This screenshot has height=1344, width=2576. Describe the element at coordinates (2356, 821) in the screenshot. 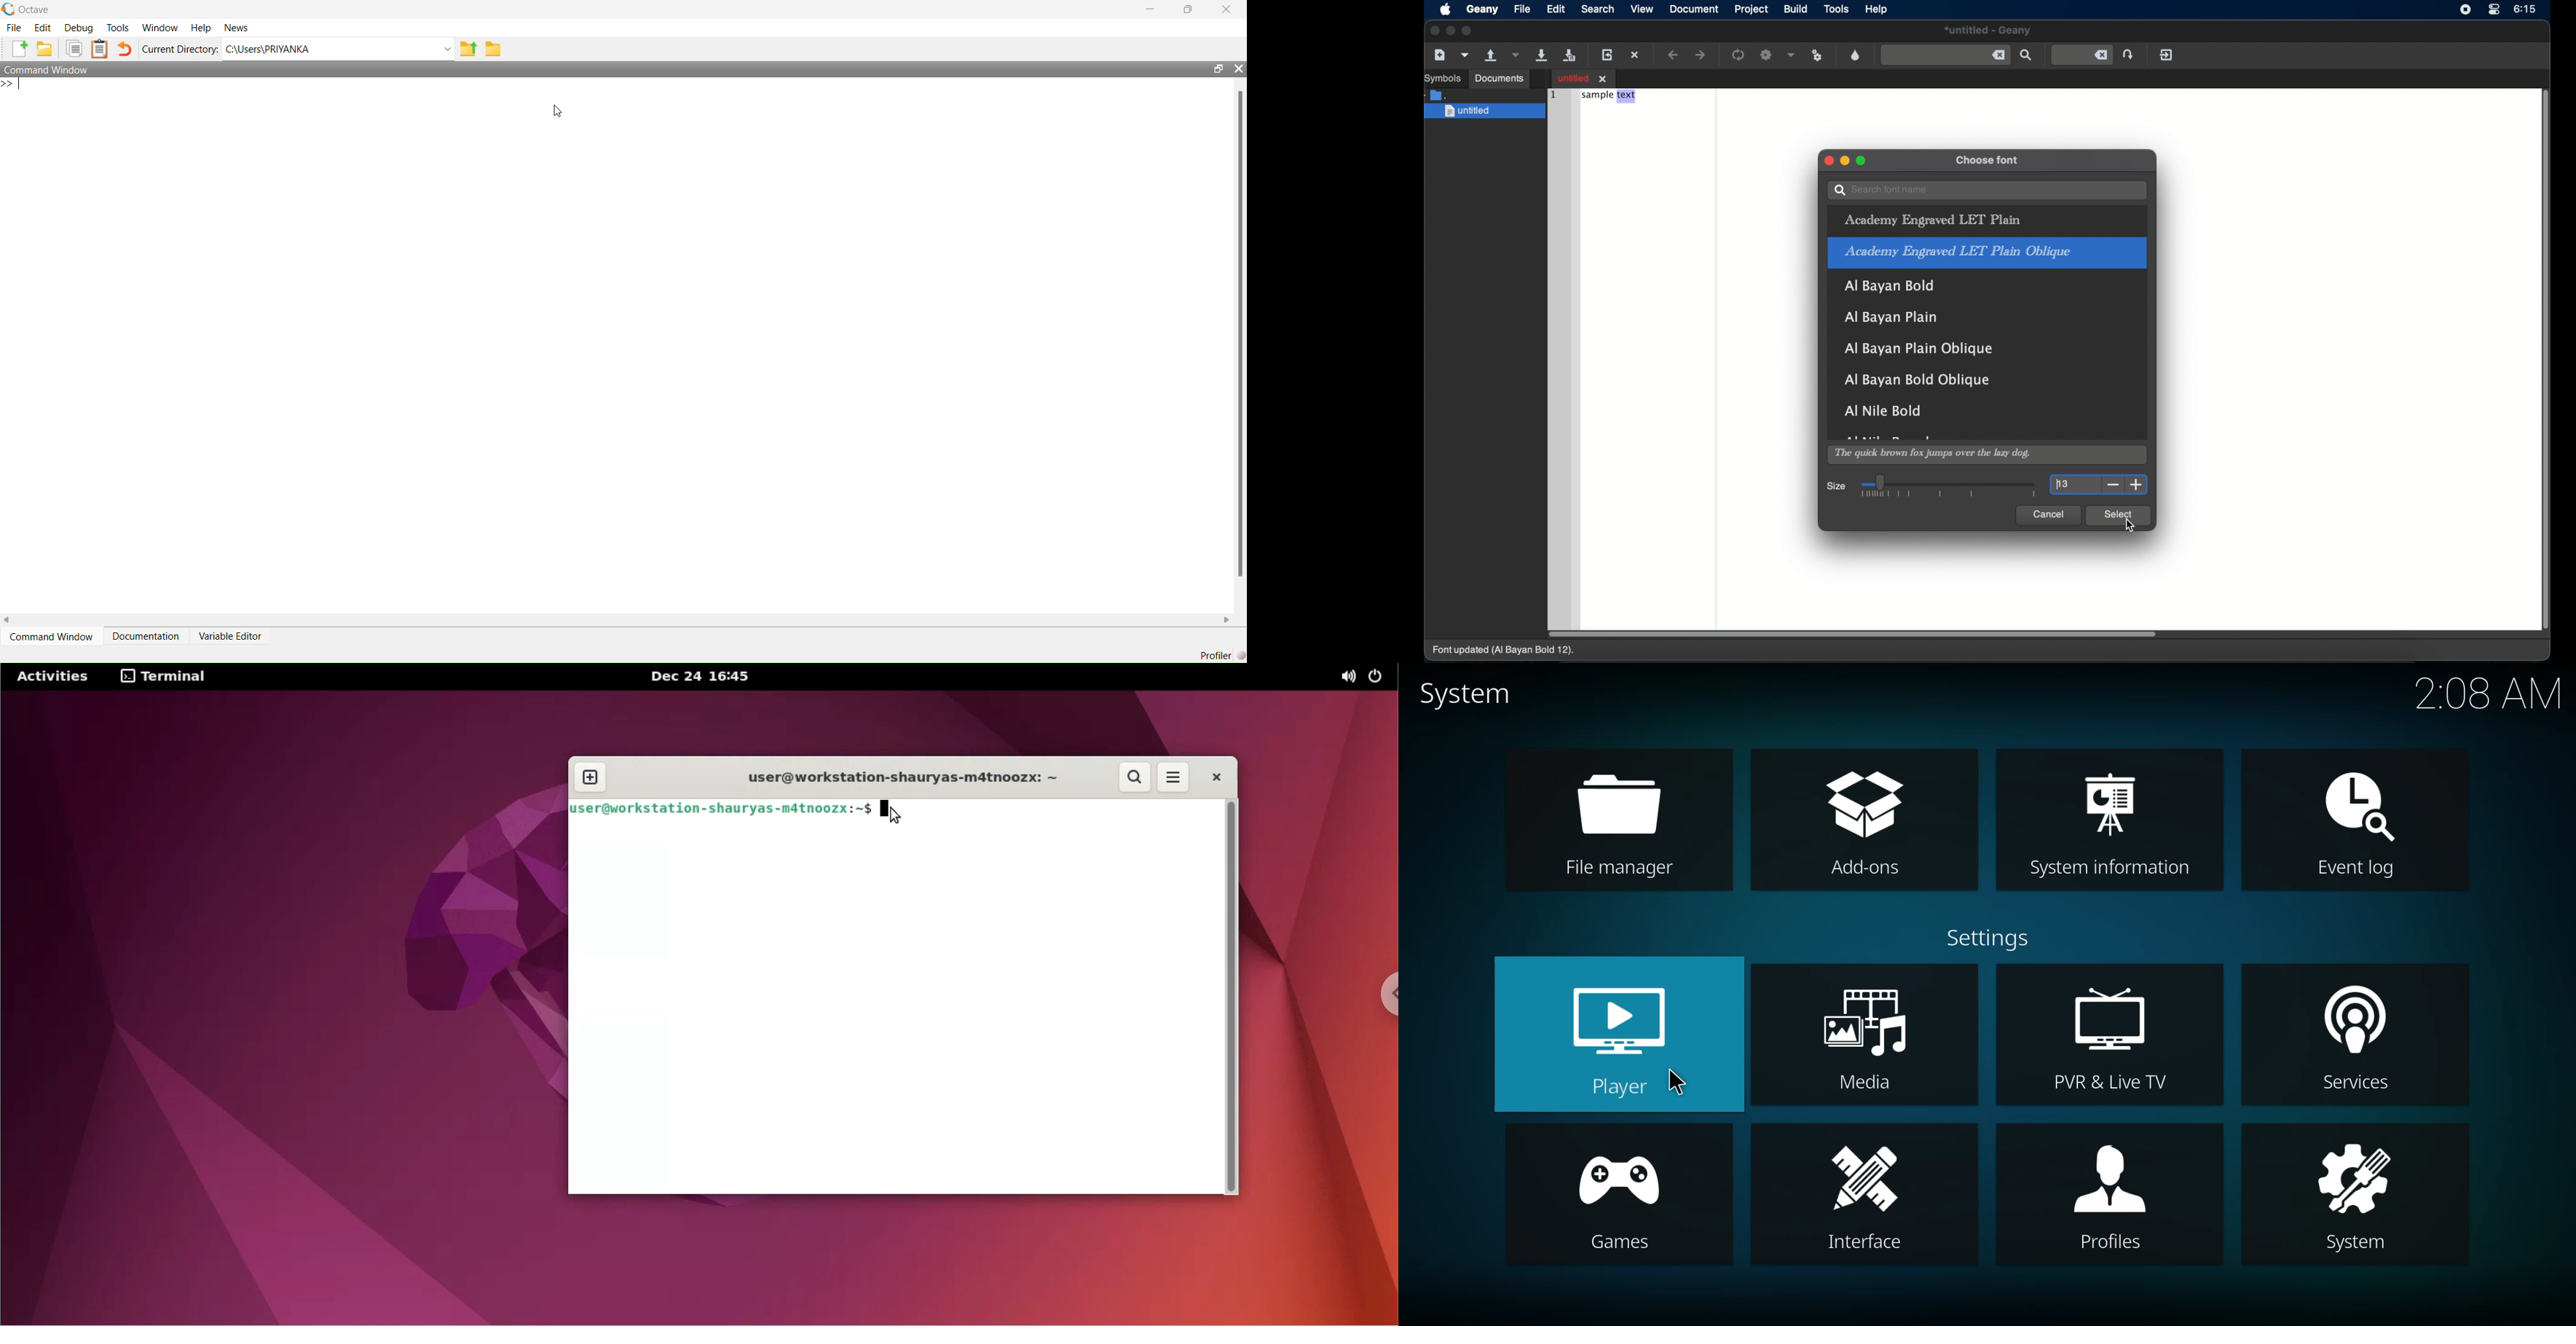

I see `event log` at that location.